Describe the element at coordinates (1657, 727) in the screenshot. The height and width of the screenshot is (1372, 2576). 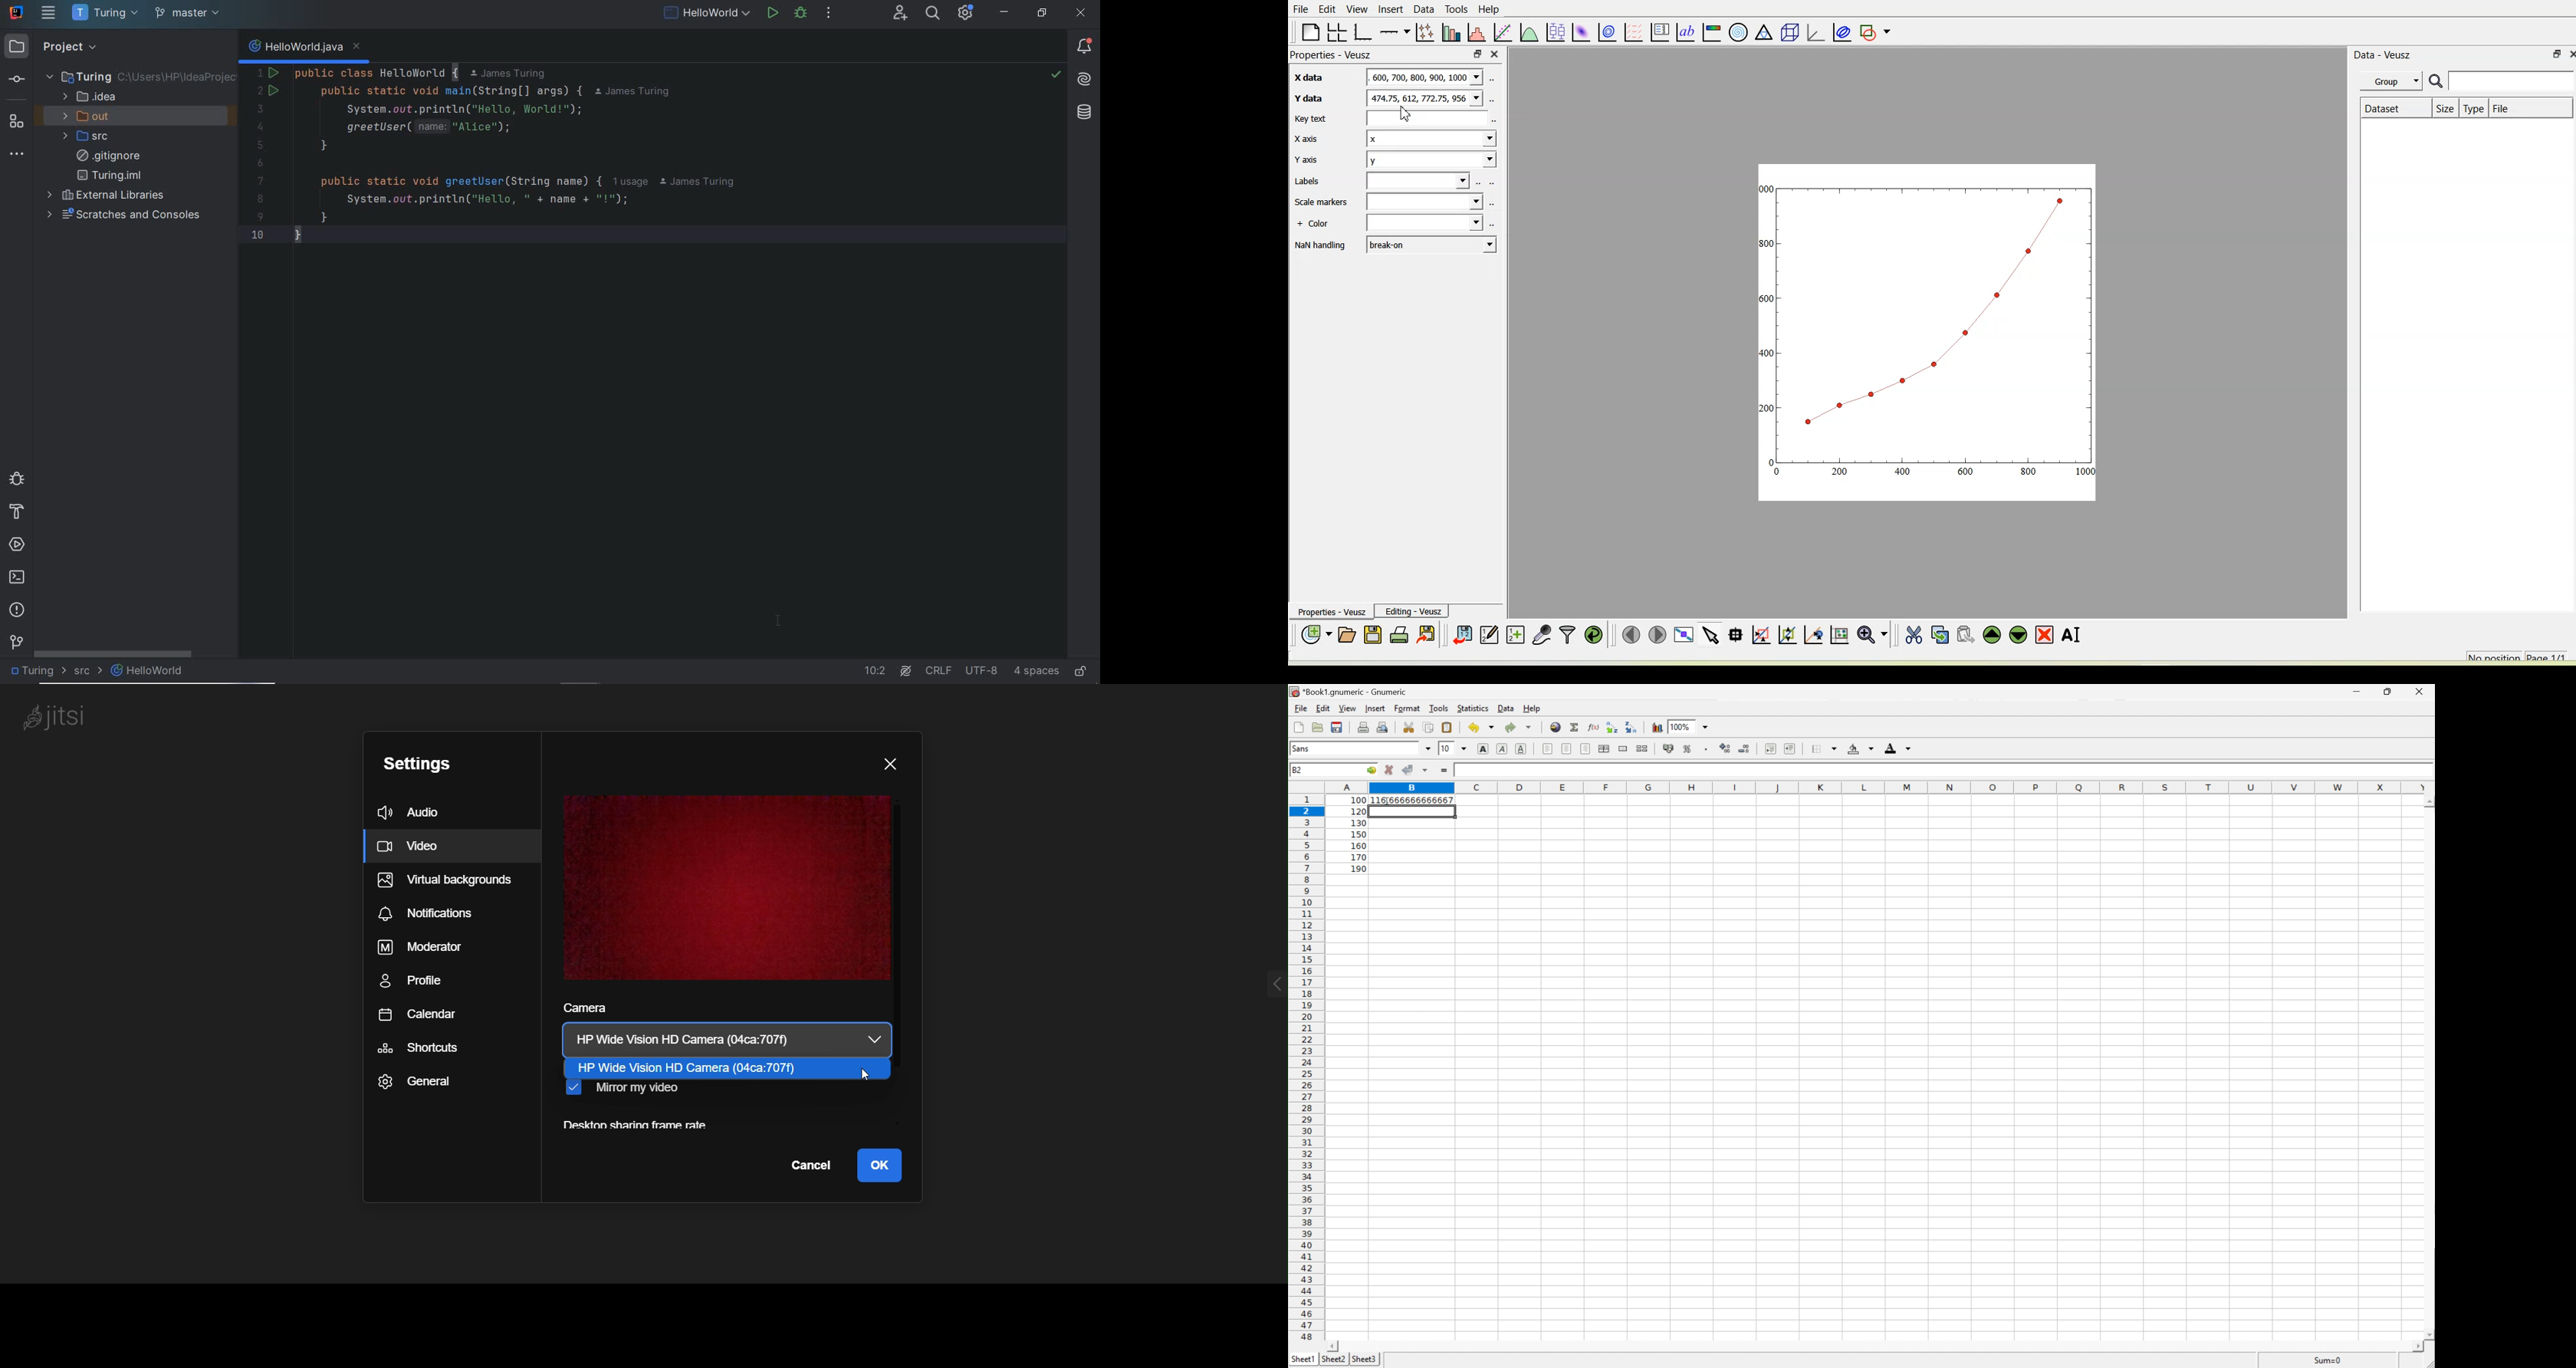
I see `Insert a chart` at that location.